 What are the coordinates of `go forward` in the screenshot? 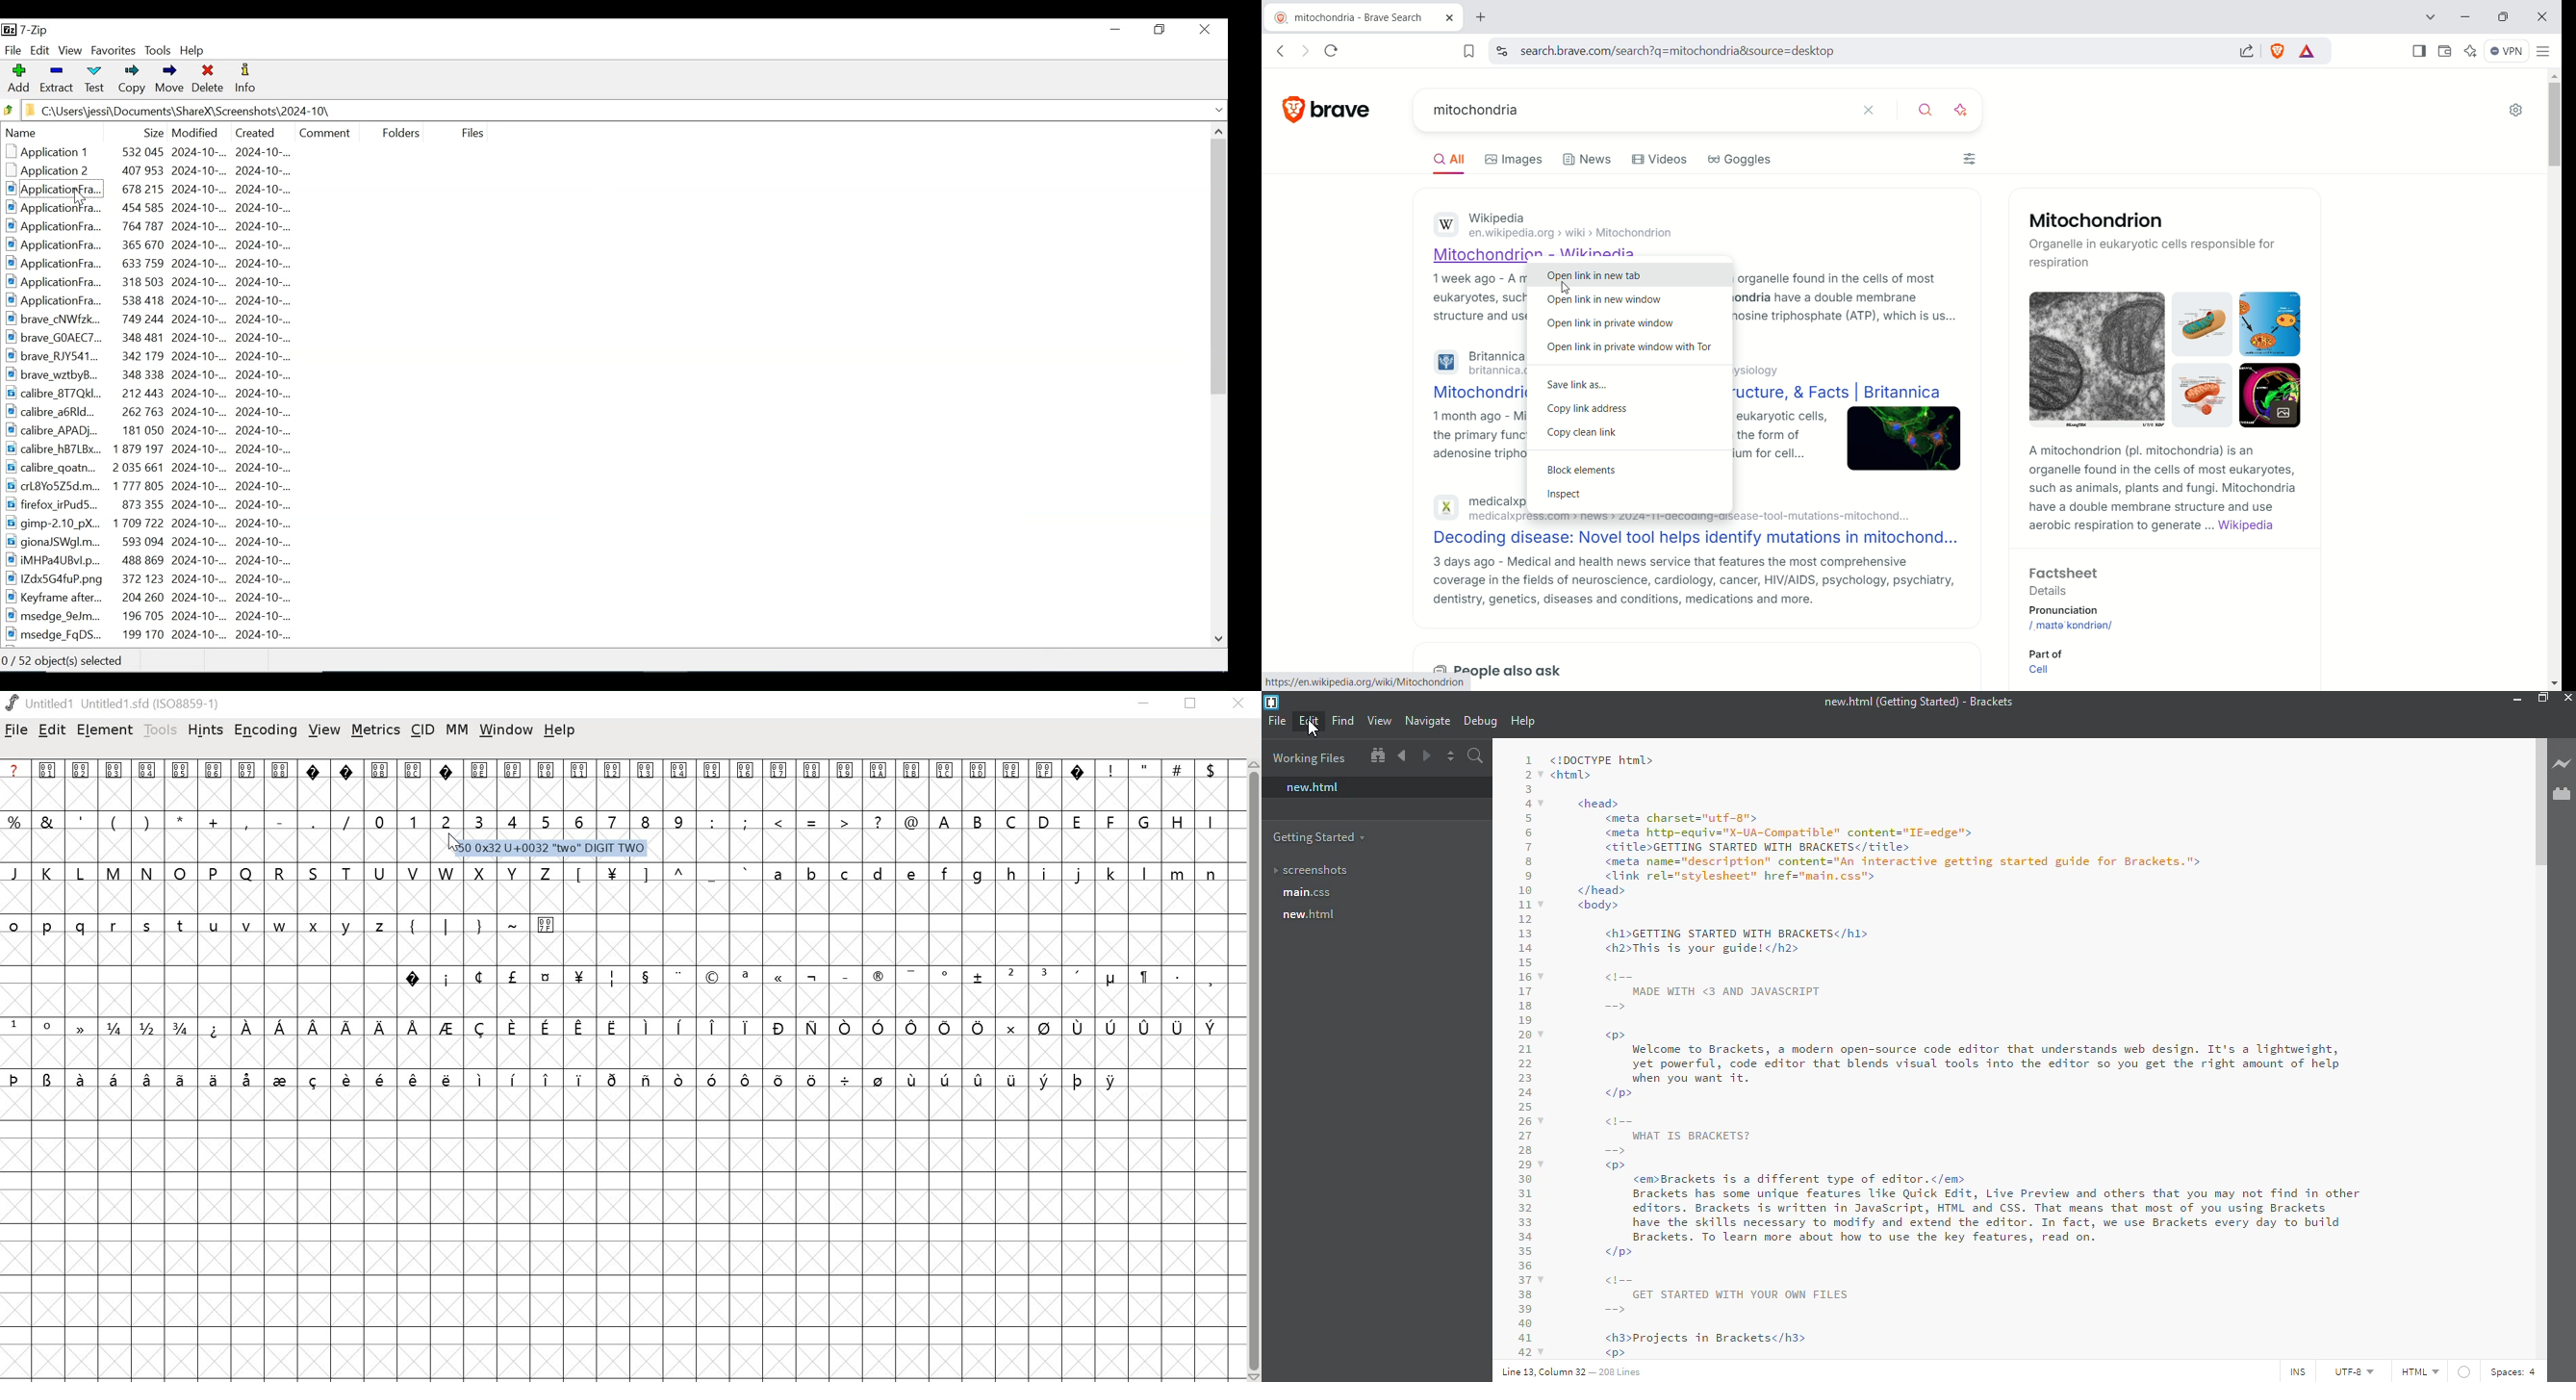 It's located at (1305, 48).